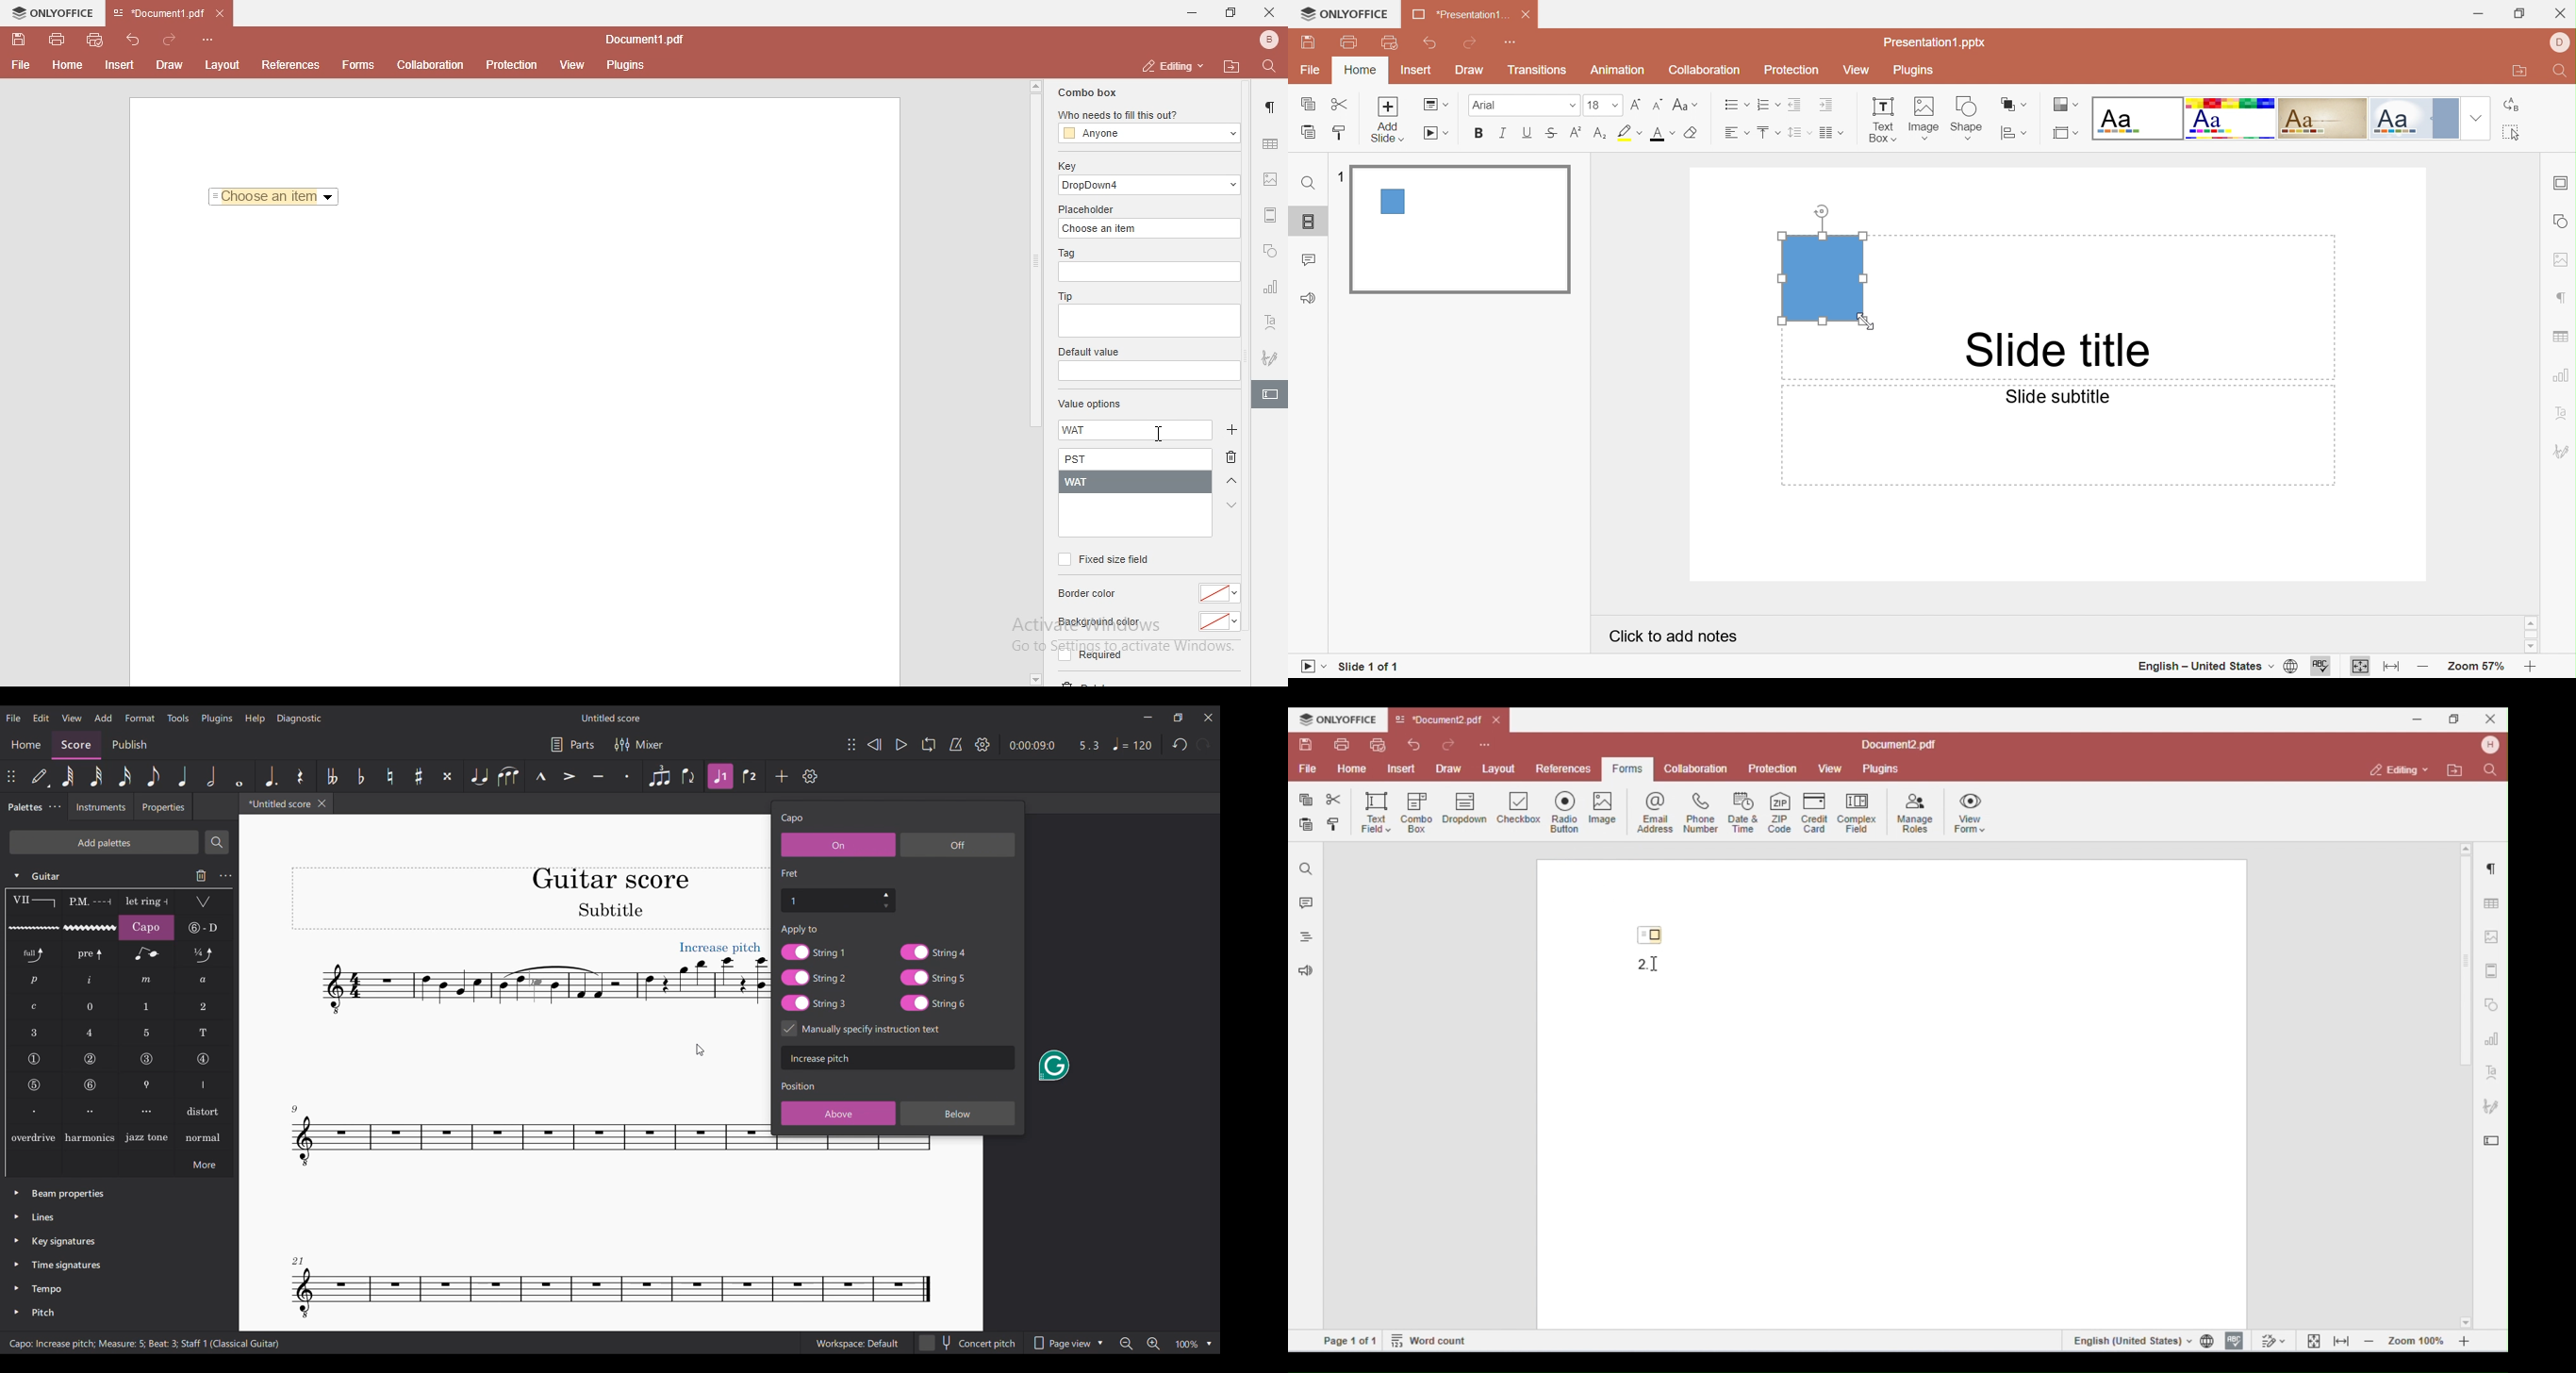  Describe the element at coordinates (90, 981) in the screenshot. I see `RH guitar fingering i` at that location.